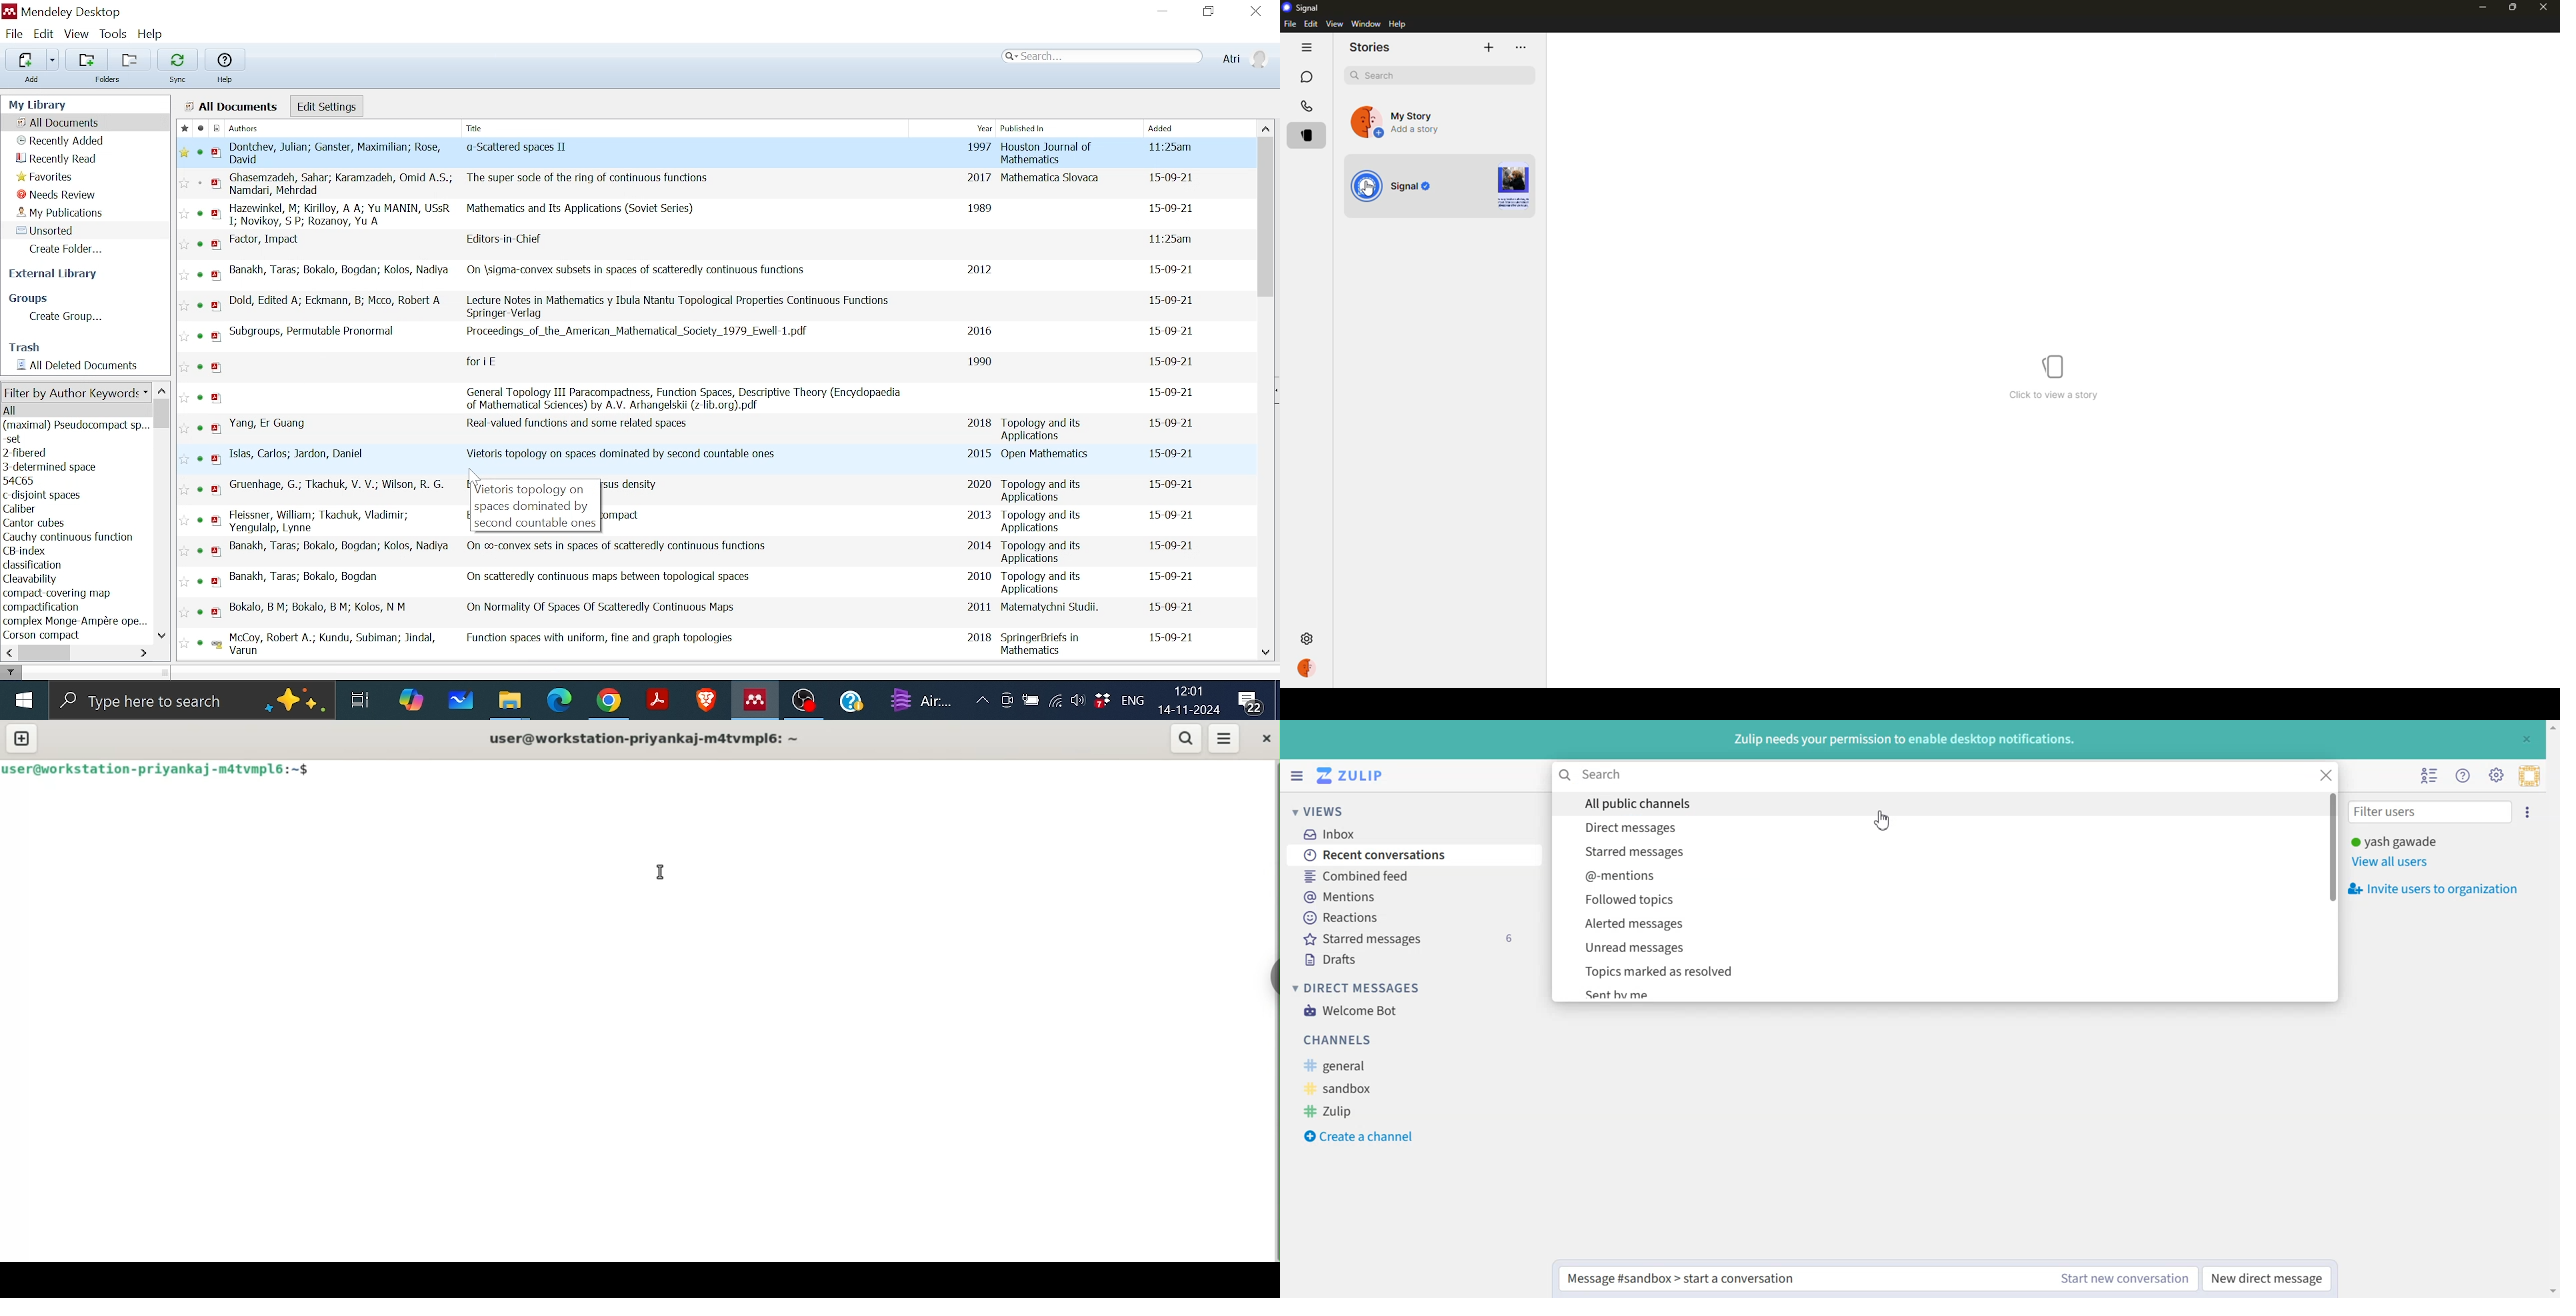 This screenshot has height=1316, width=2576. What do you see at coordinates (1933, 775) in the screenshot?
I see `Search` at bounding box center [1933, 775].